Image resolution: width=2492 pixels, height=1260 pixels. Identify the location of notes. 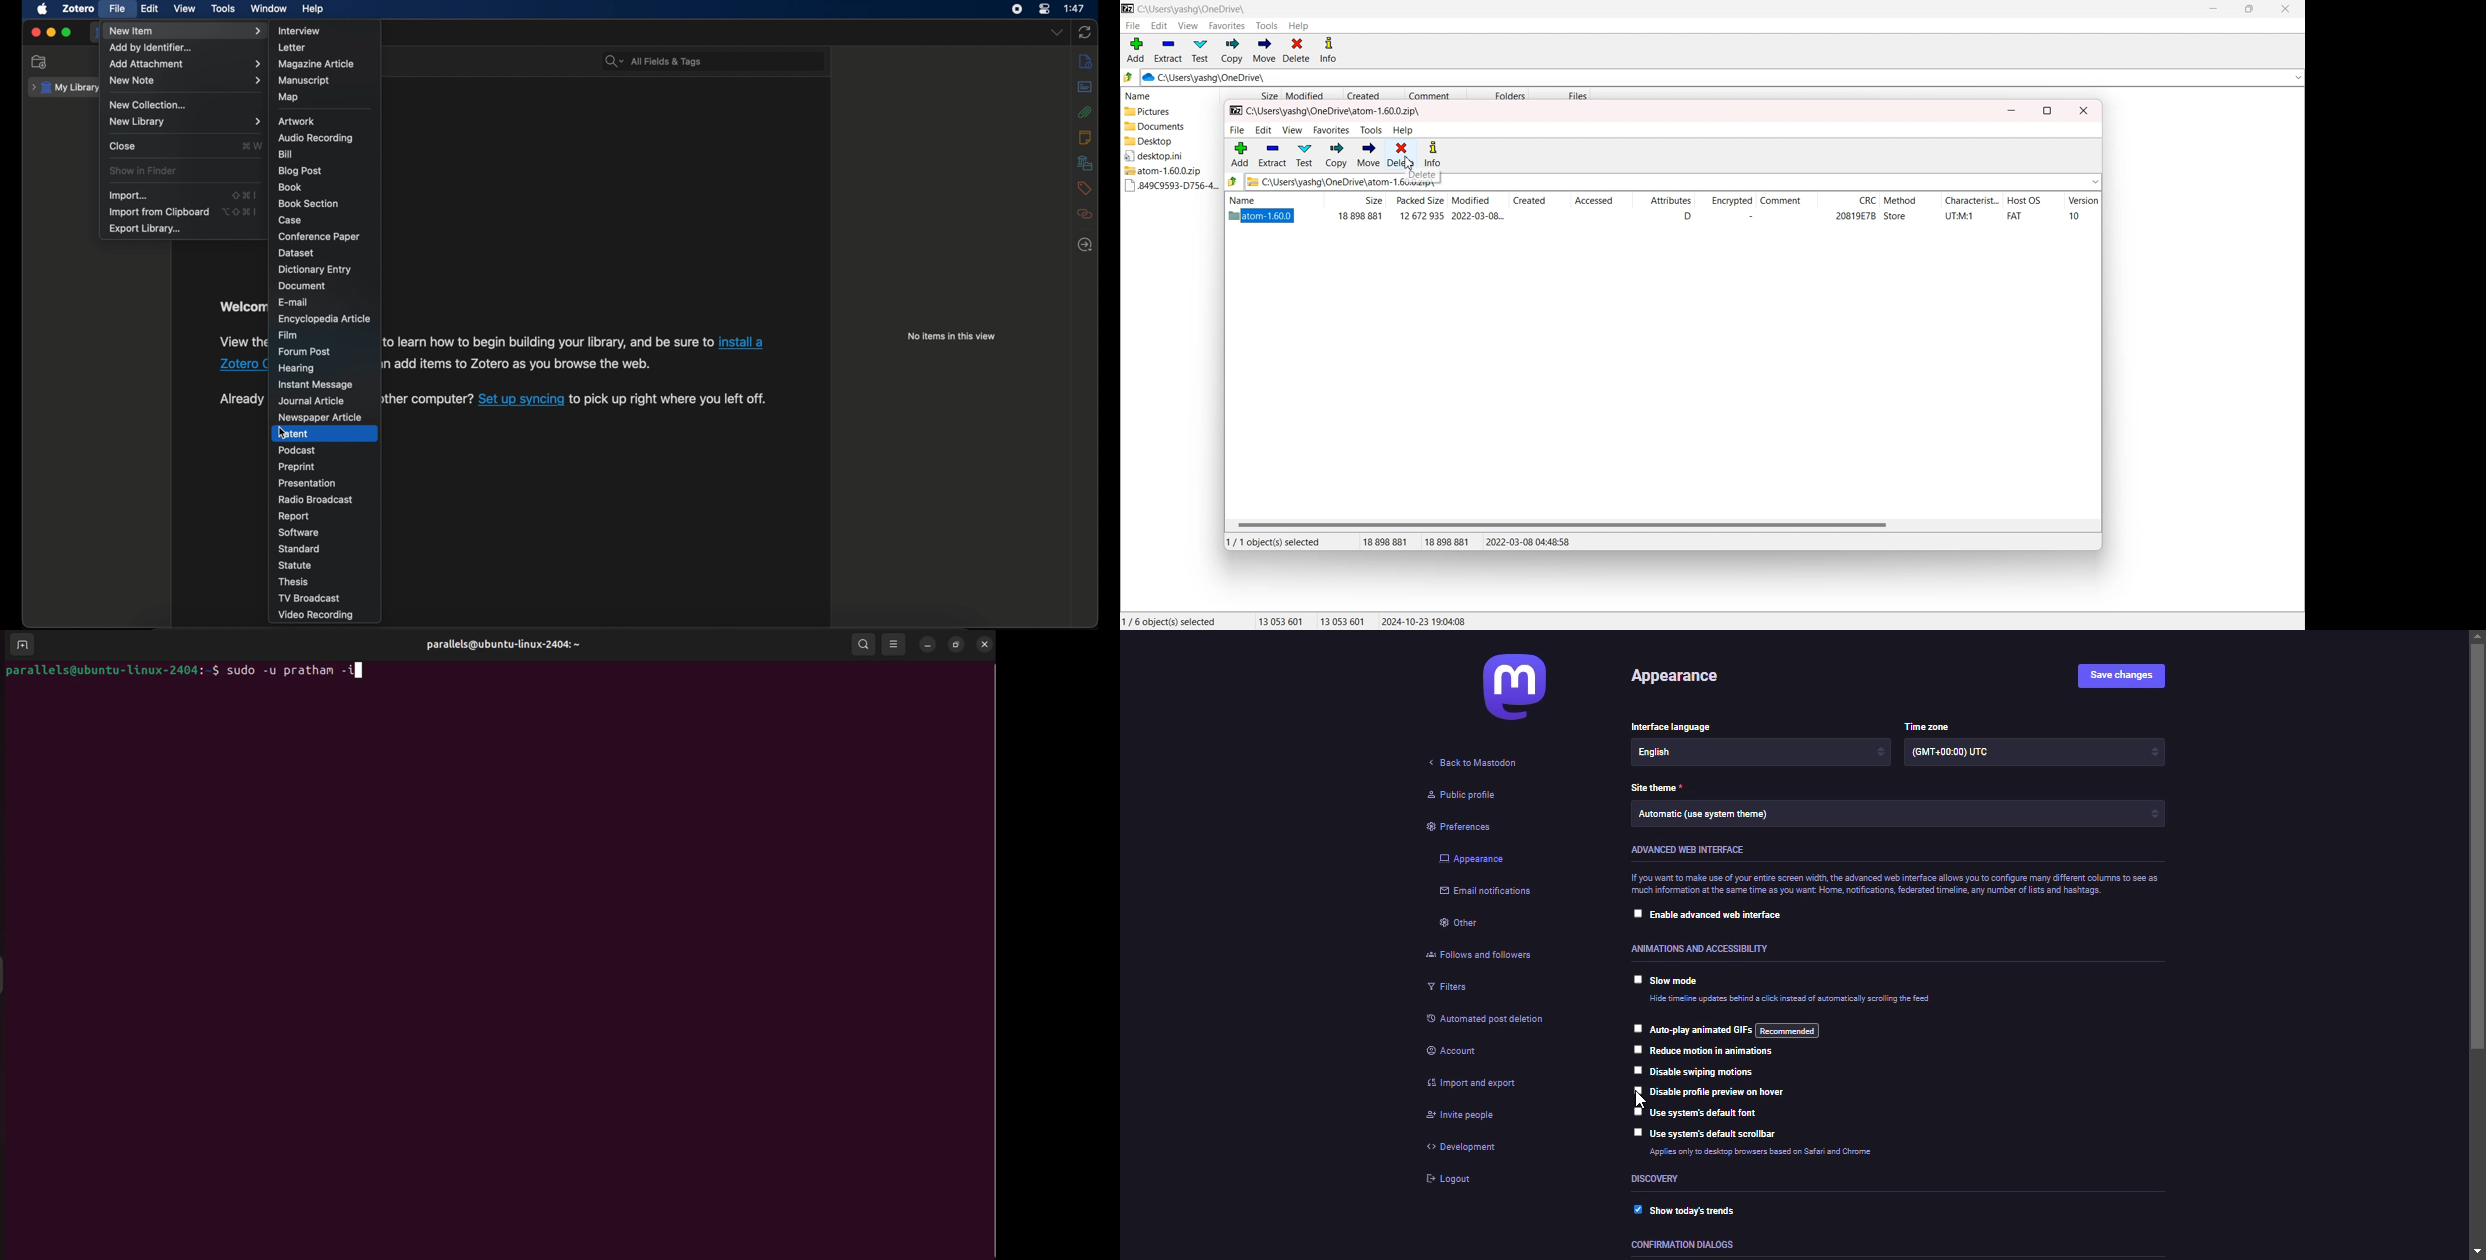
(1086, 138).